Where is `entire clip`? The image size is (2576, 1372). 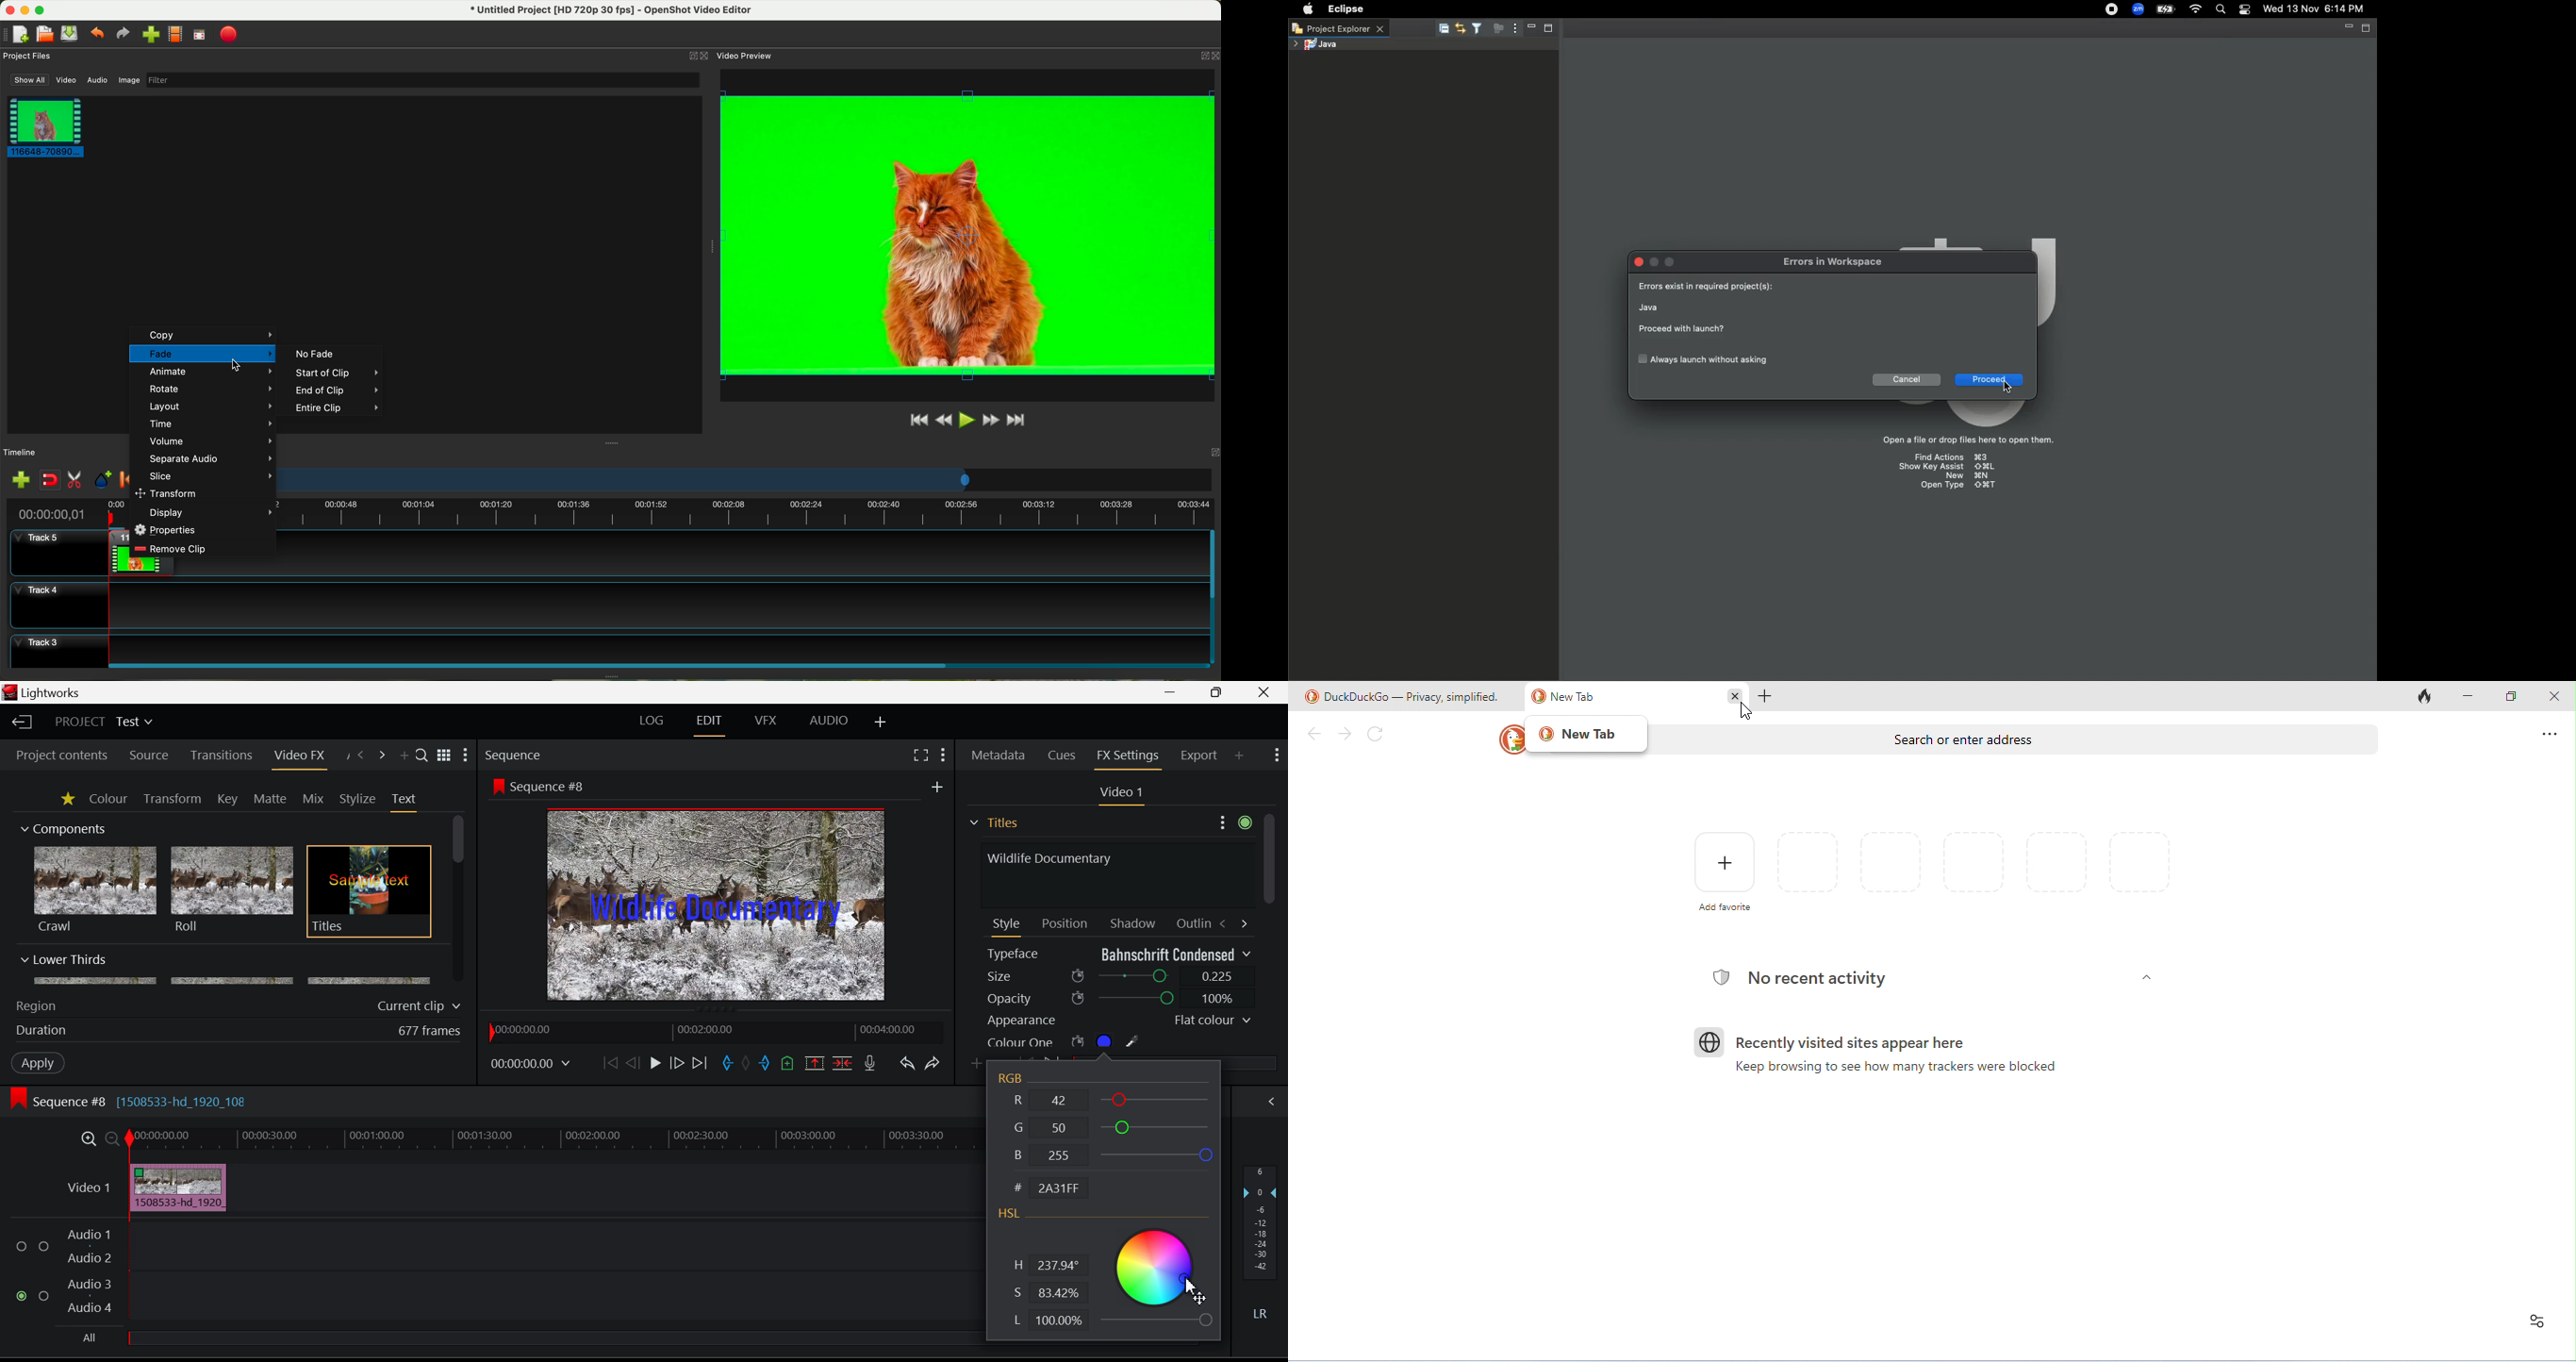 entire clip is located at coordinates (338, 409).